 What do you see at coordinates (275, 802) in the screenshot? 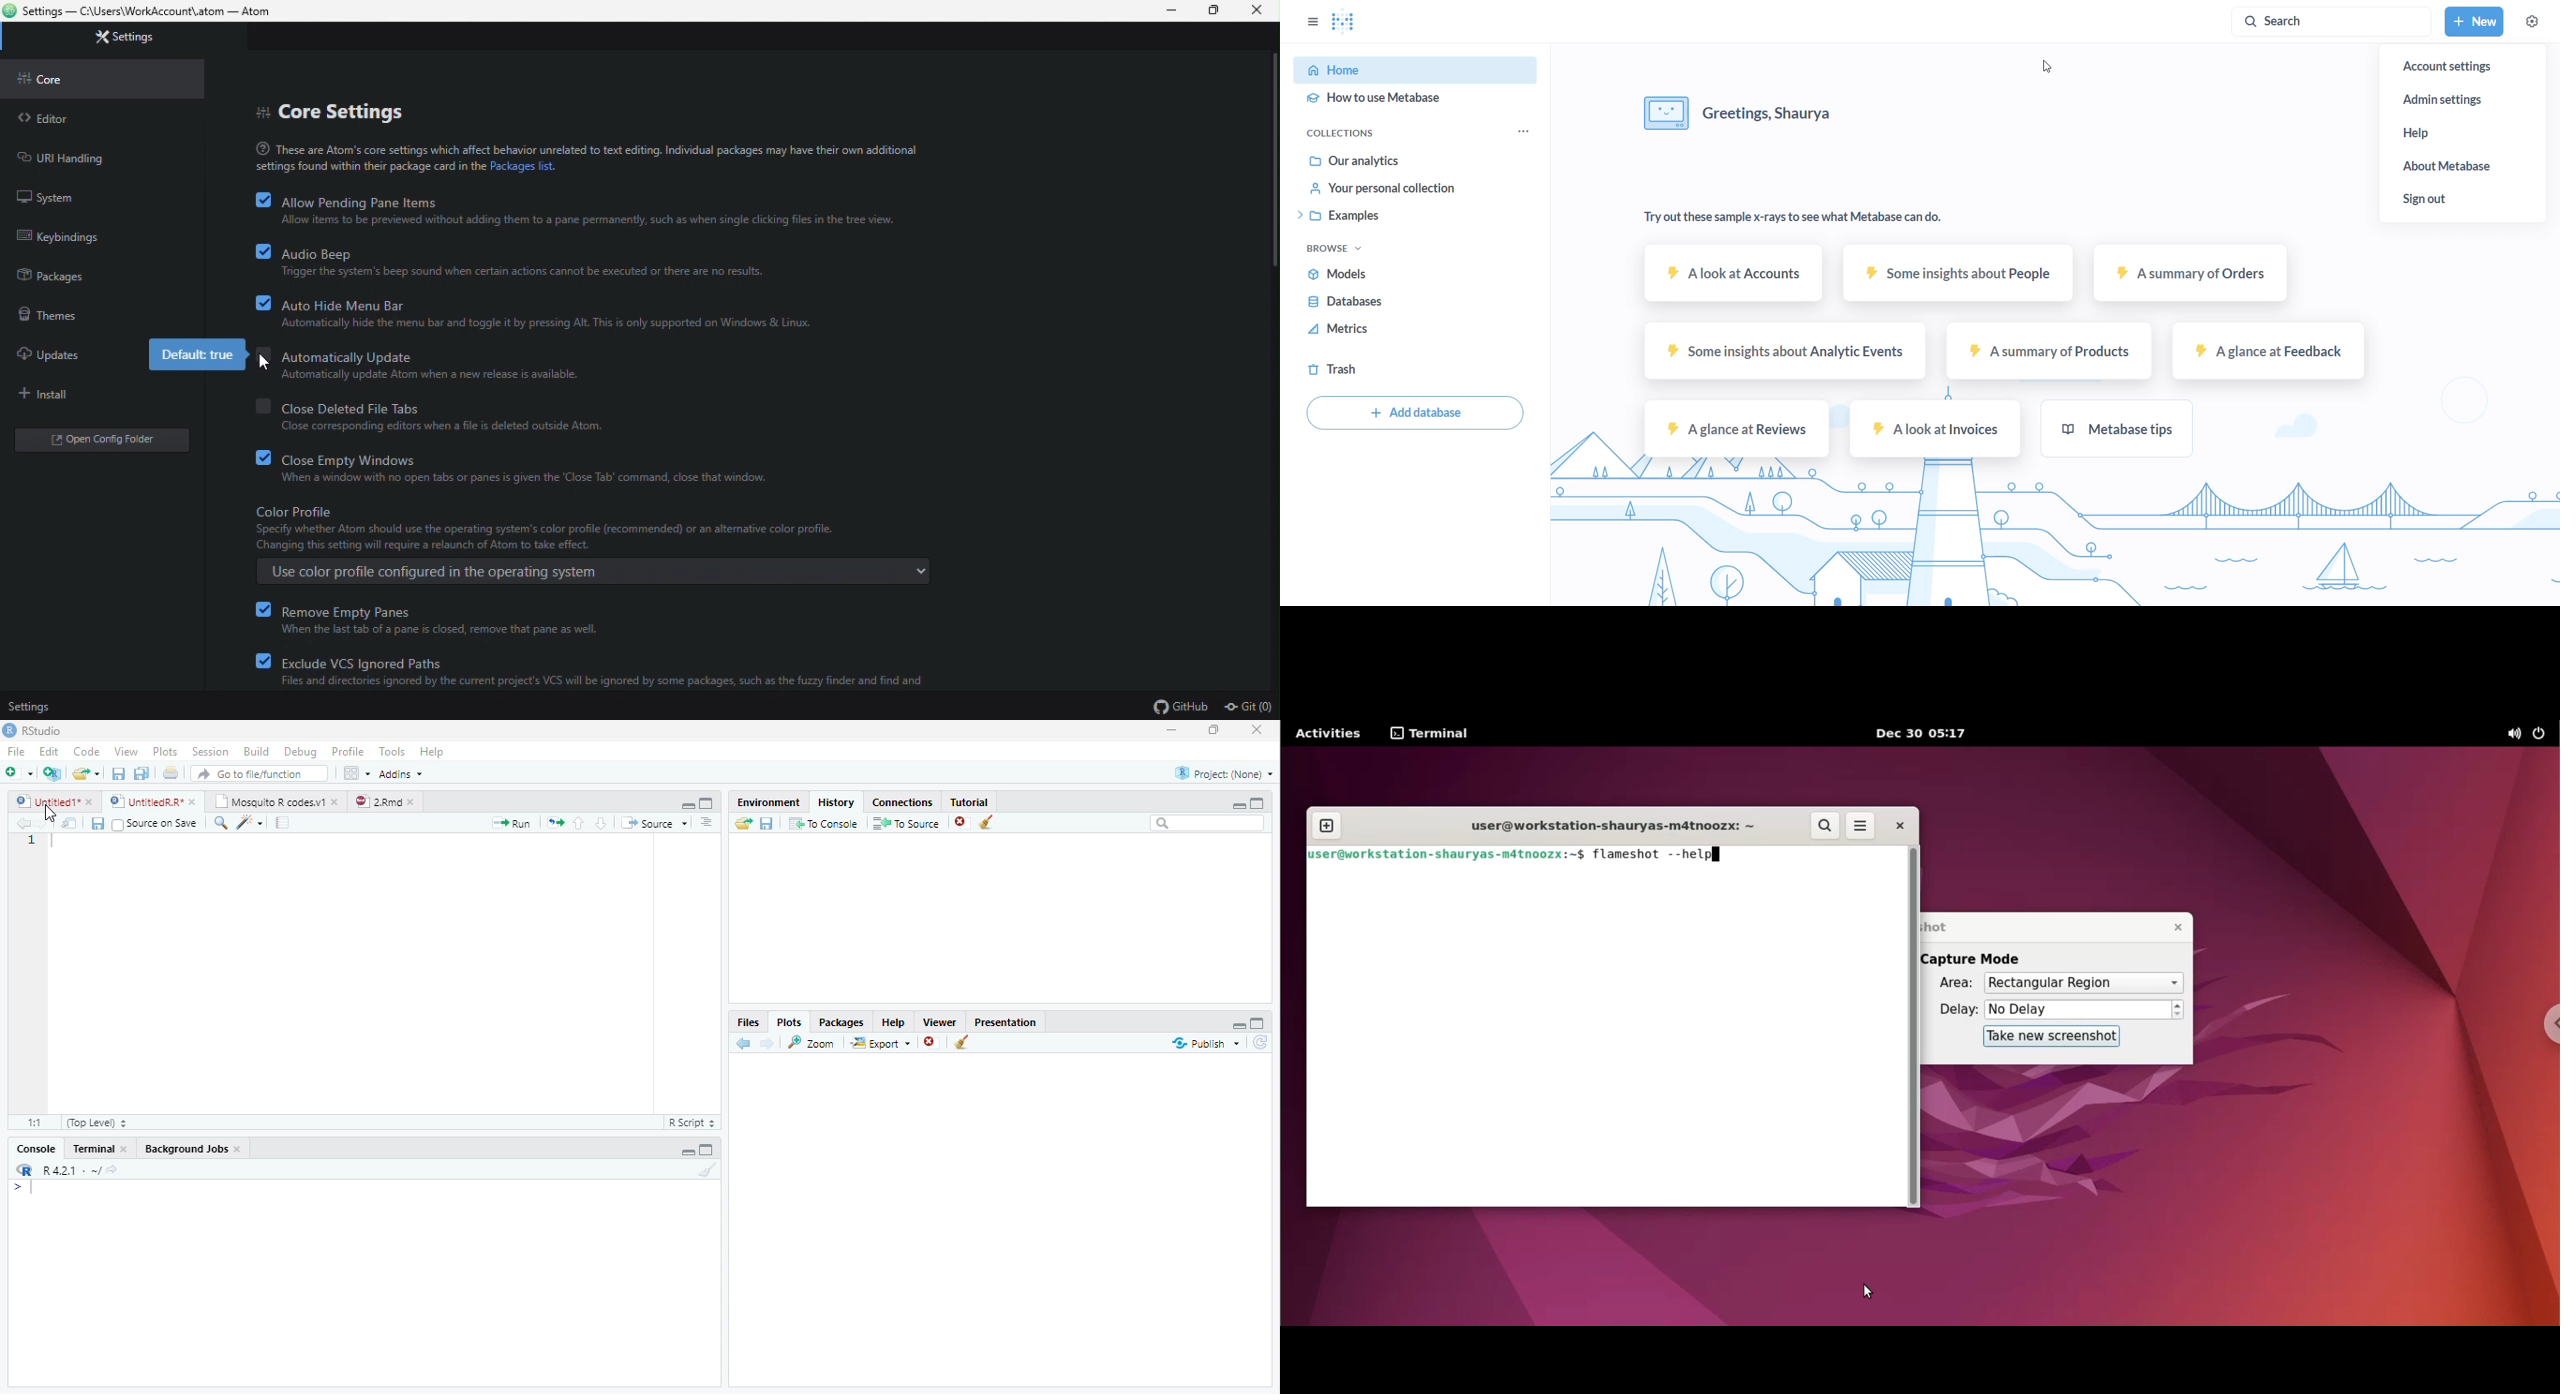
I see `| Mosquito R codesv1` at bounding box center [275, 802].